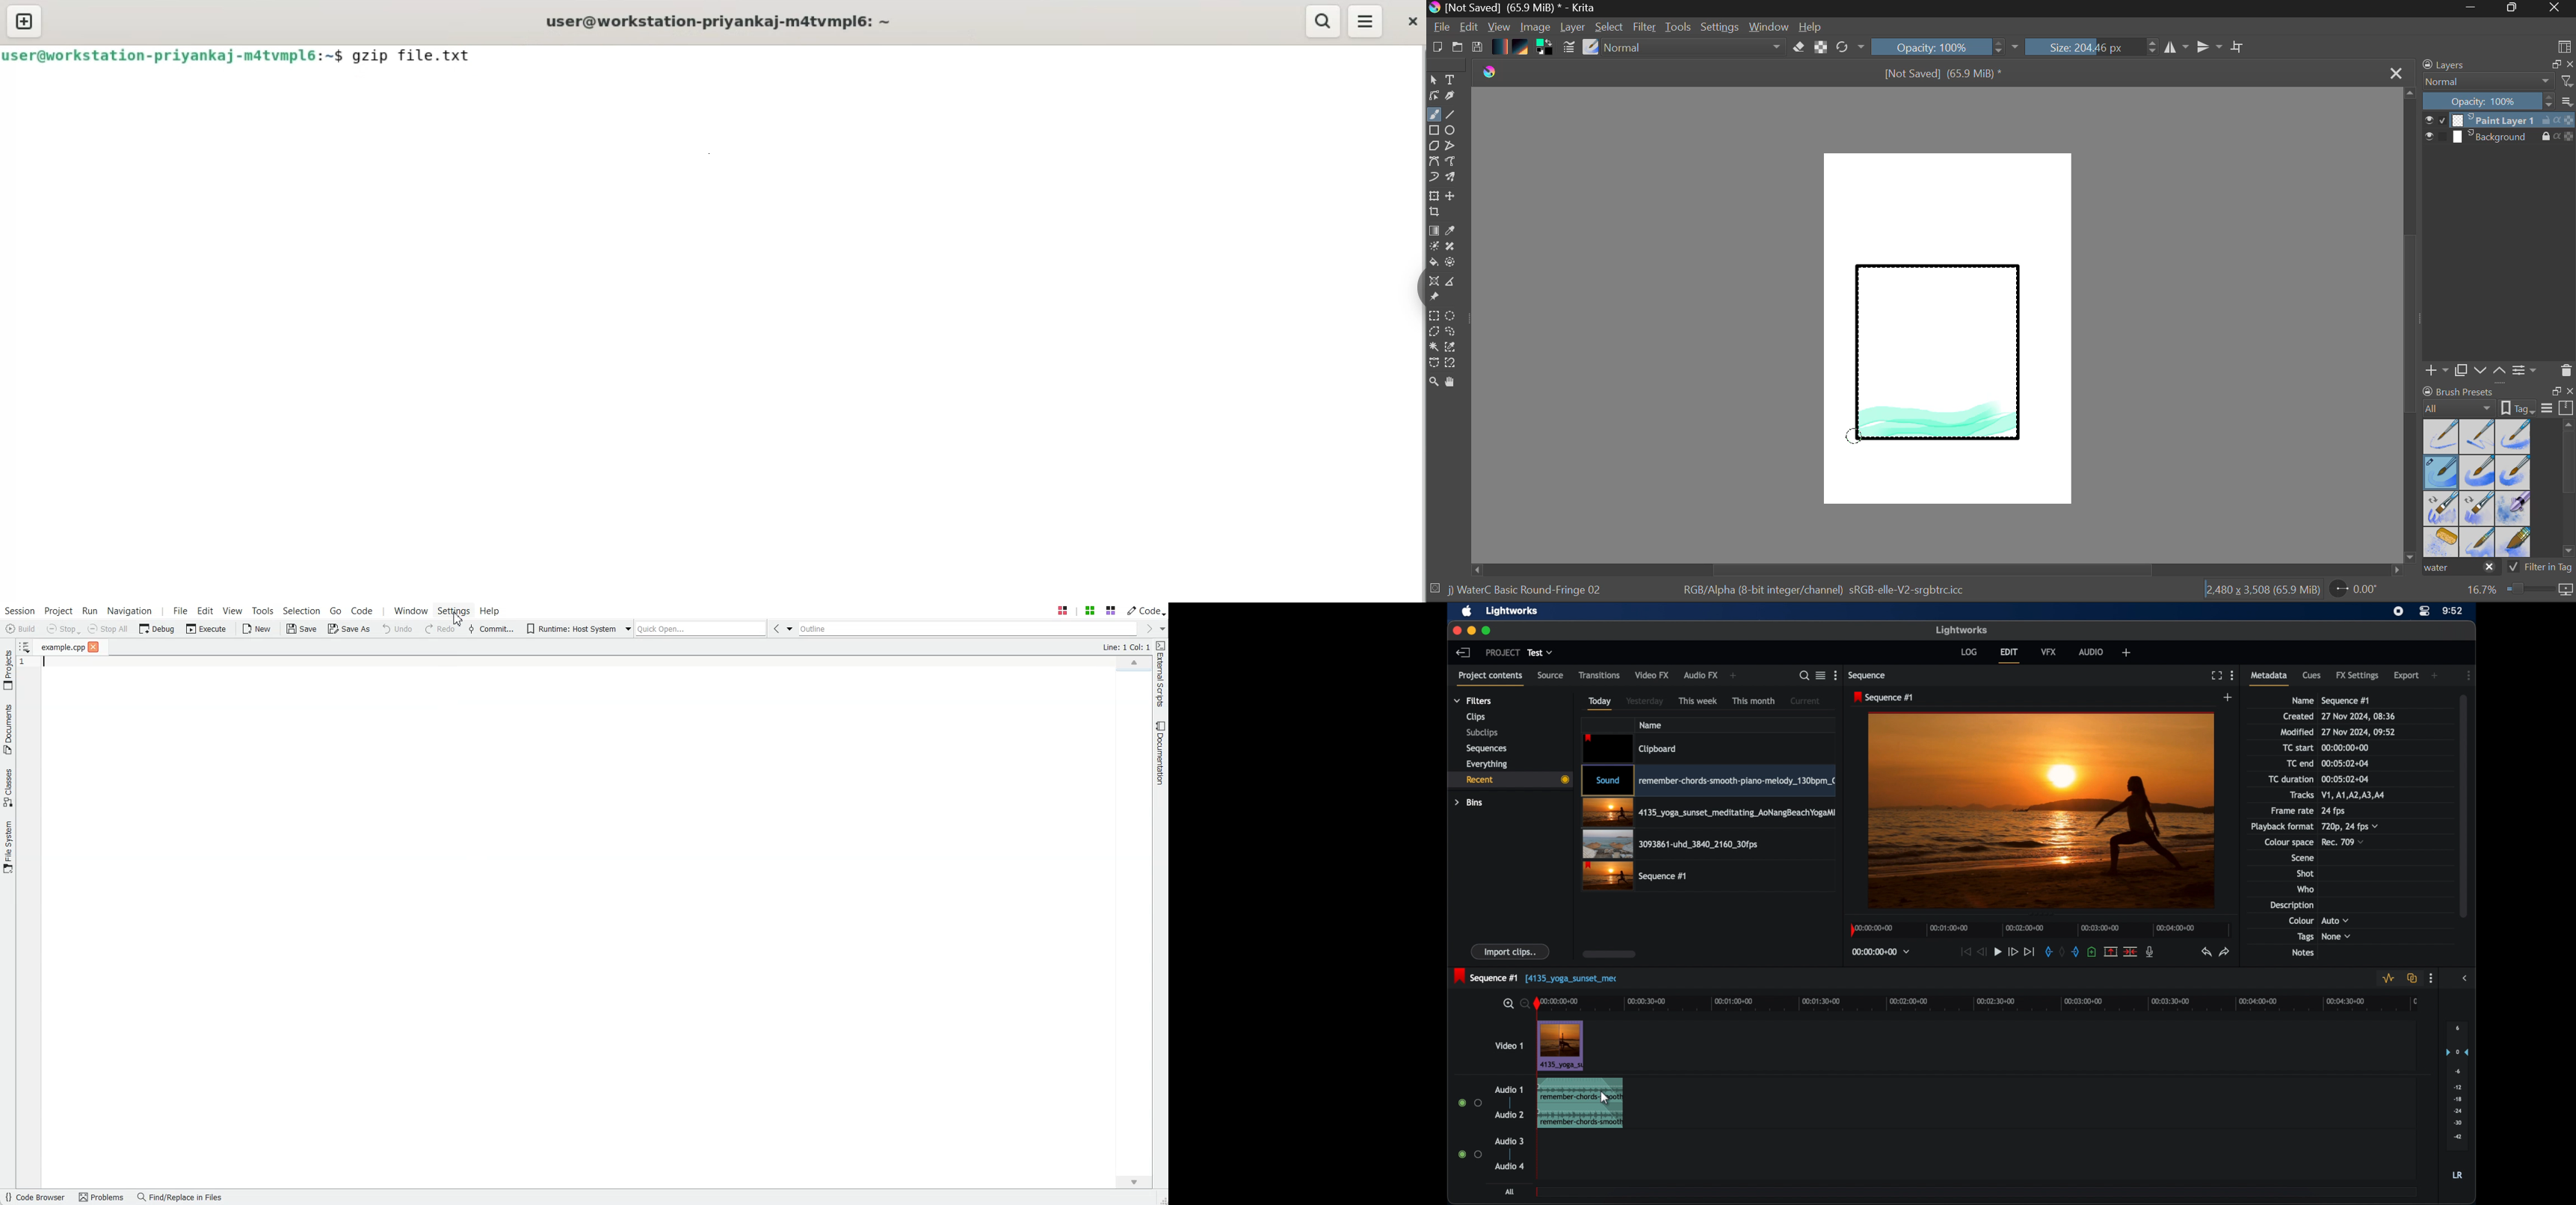  Describe the element at coordinates (108, 629) in the screenshot. I see `Stop All` at that location.